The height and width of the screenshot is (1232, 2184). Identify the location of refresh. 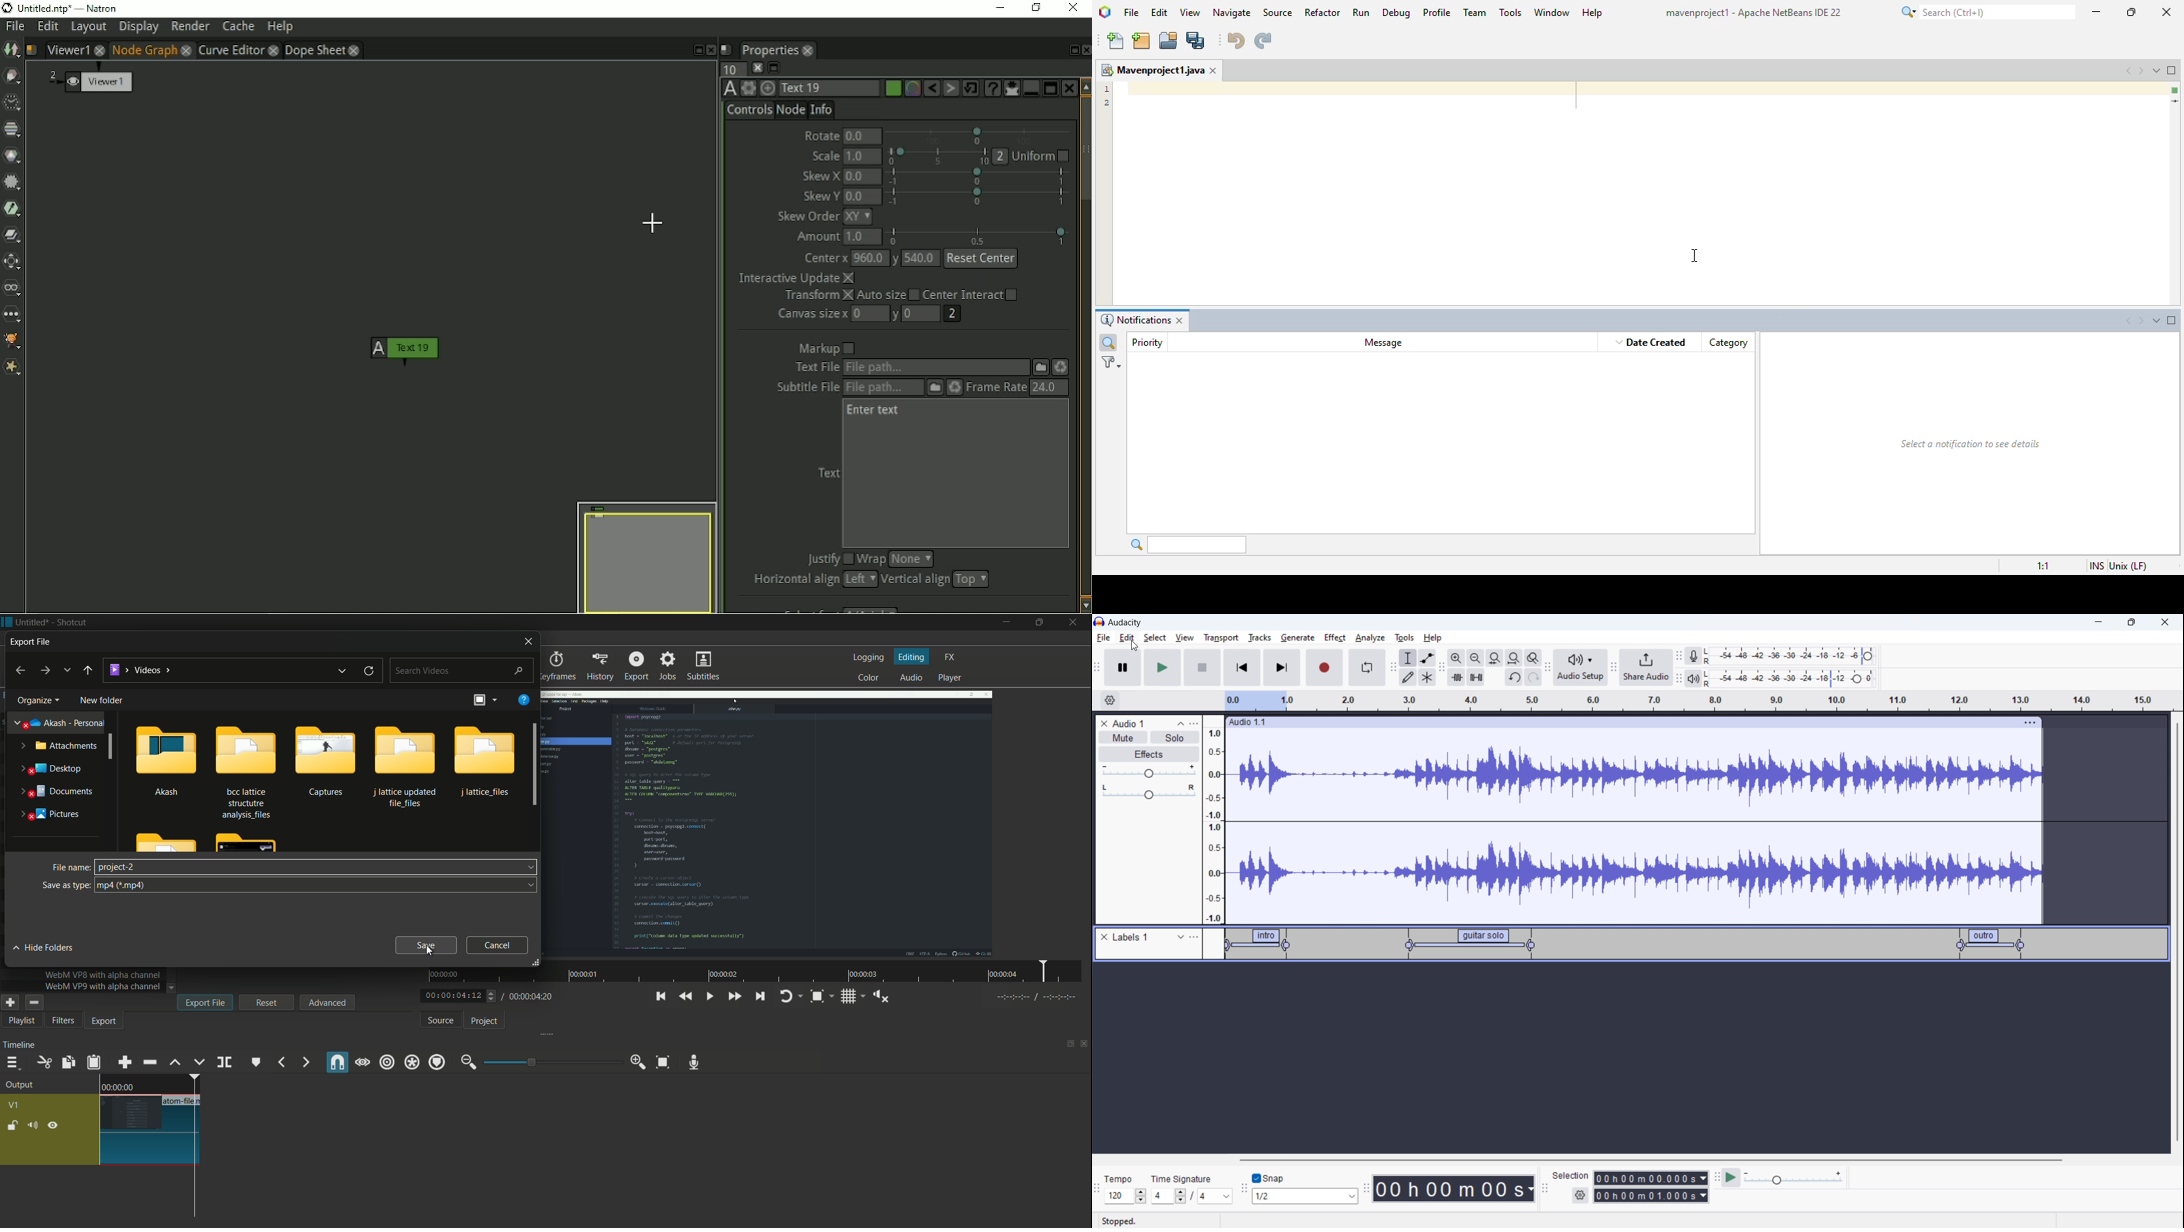
(369, 671).